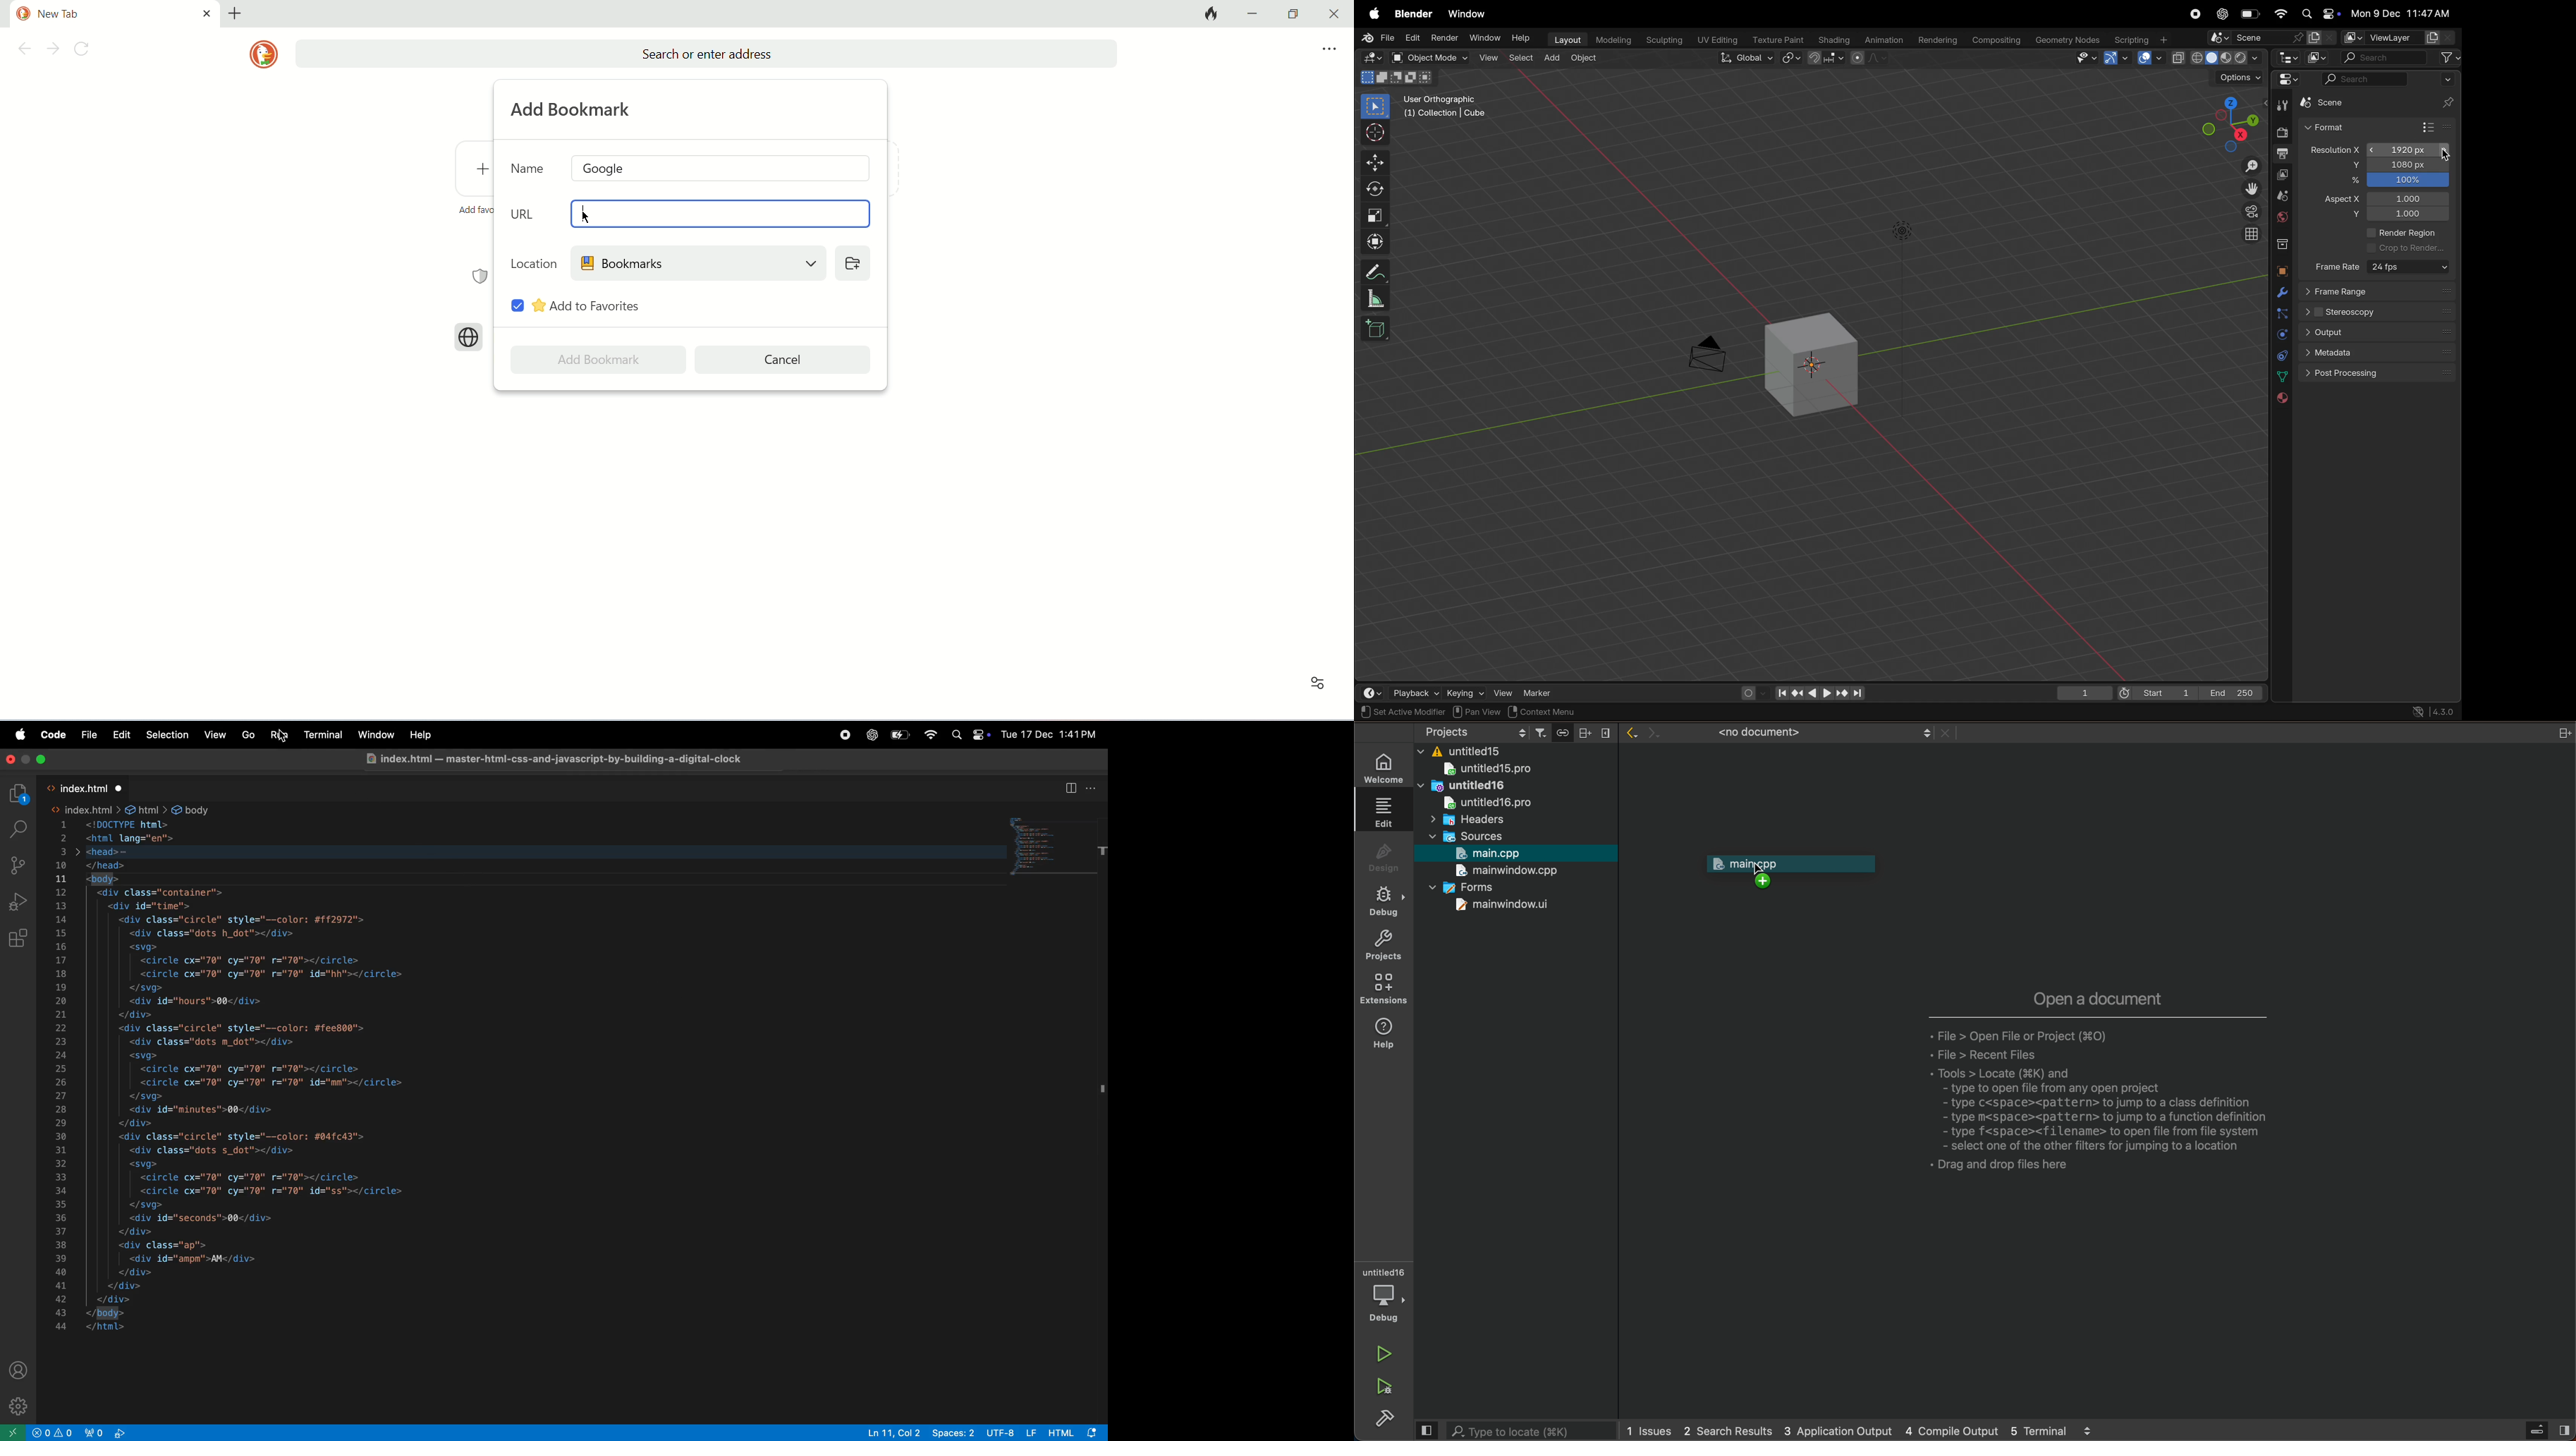 The width and height of the screenshot is (2576, 1456). I want to click on run and debug, so click(1379, 1386).